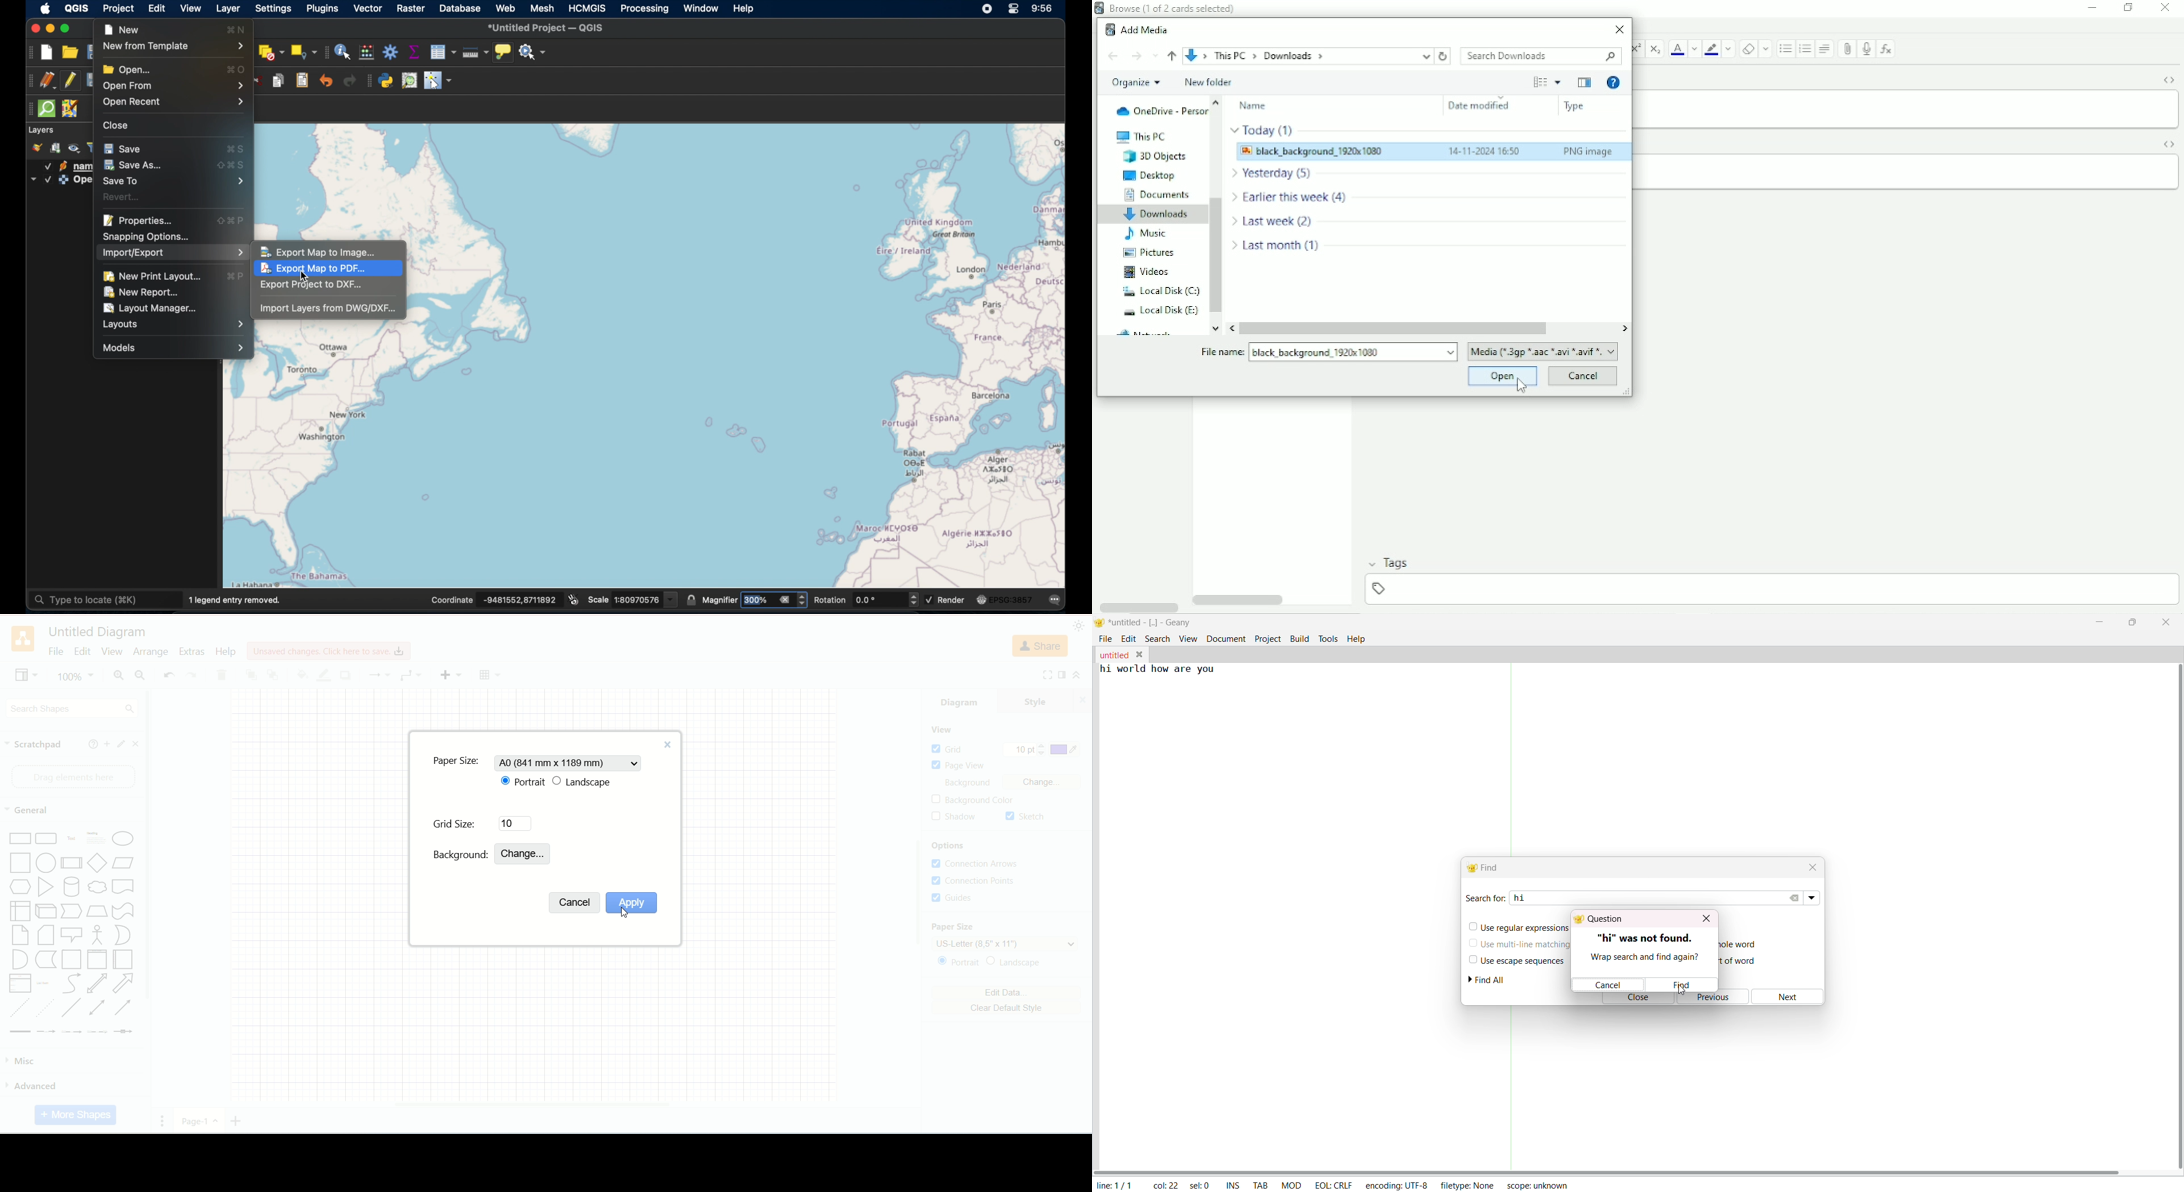 This screenshot has width=2184, height=1204. I want to click on processing, so click(645, 10).